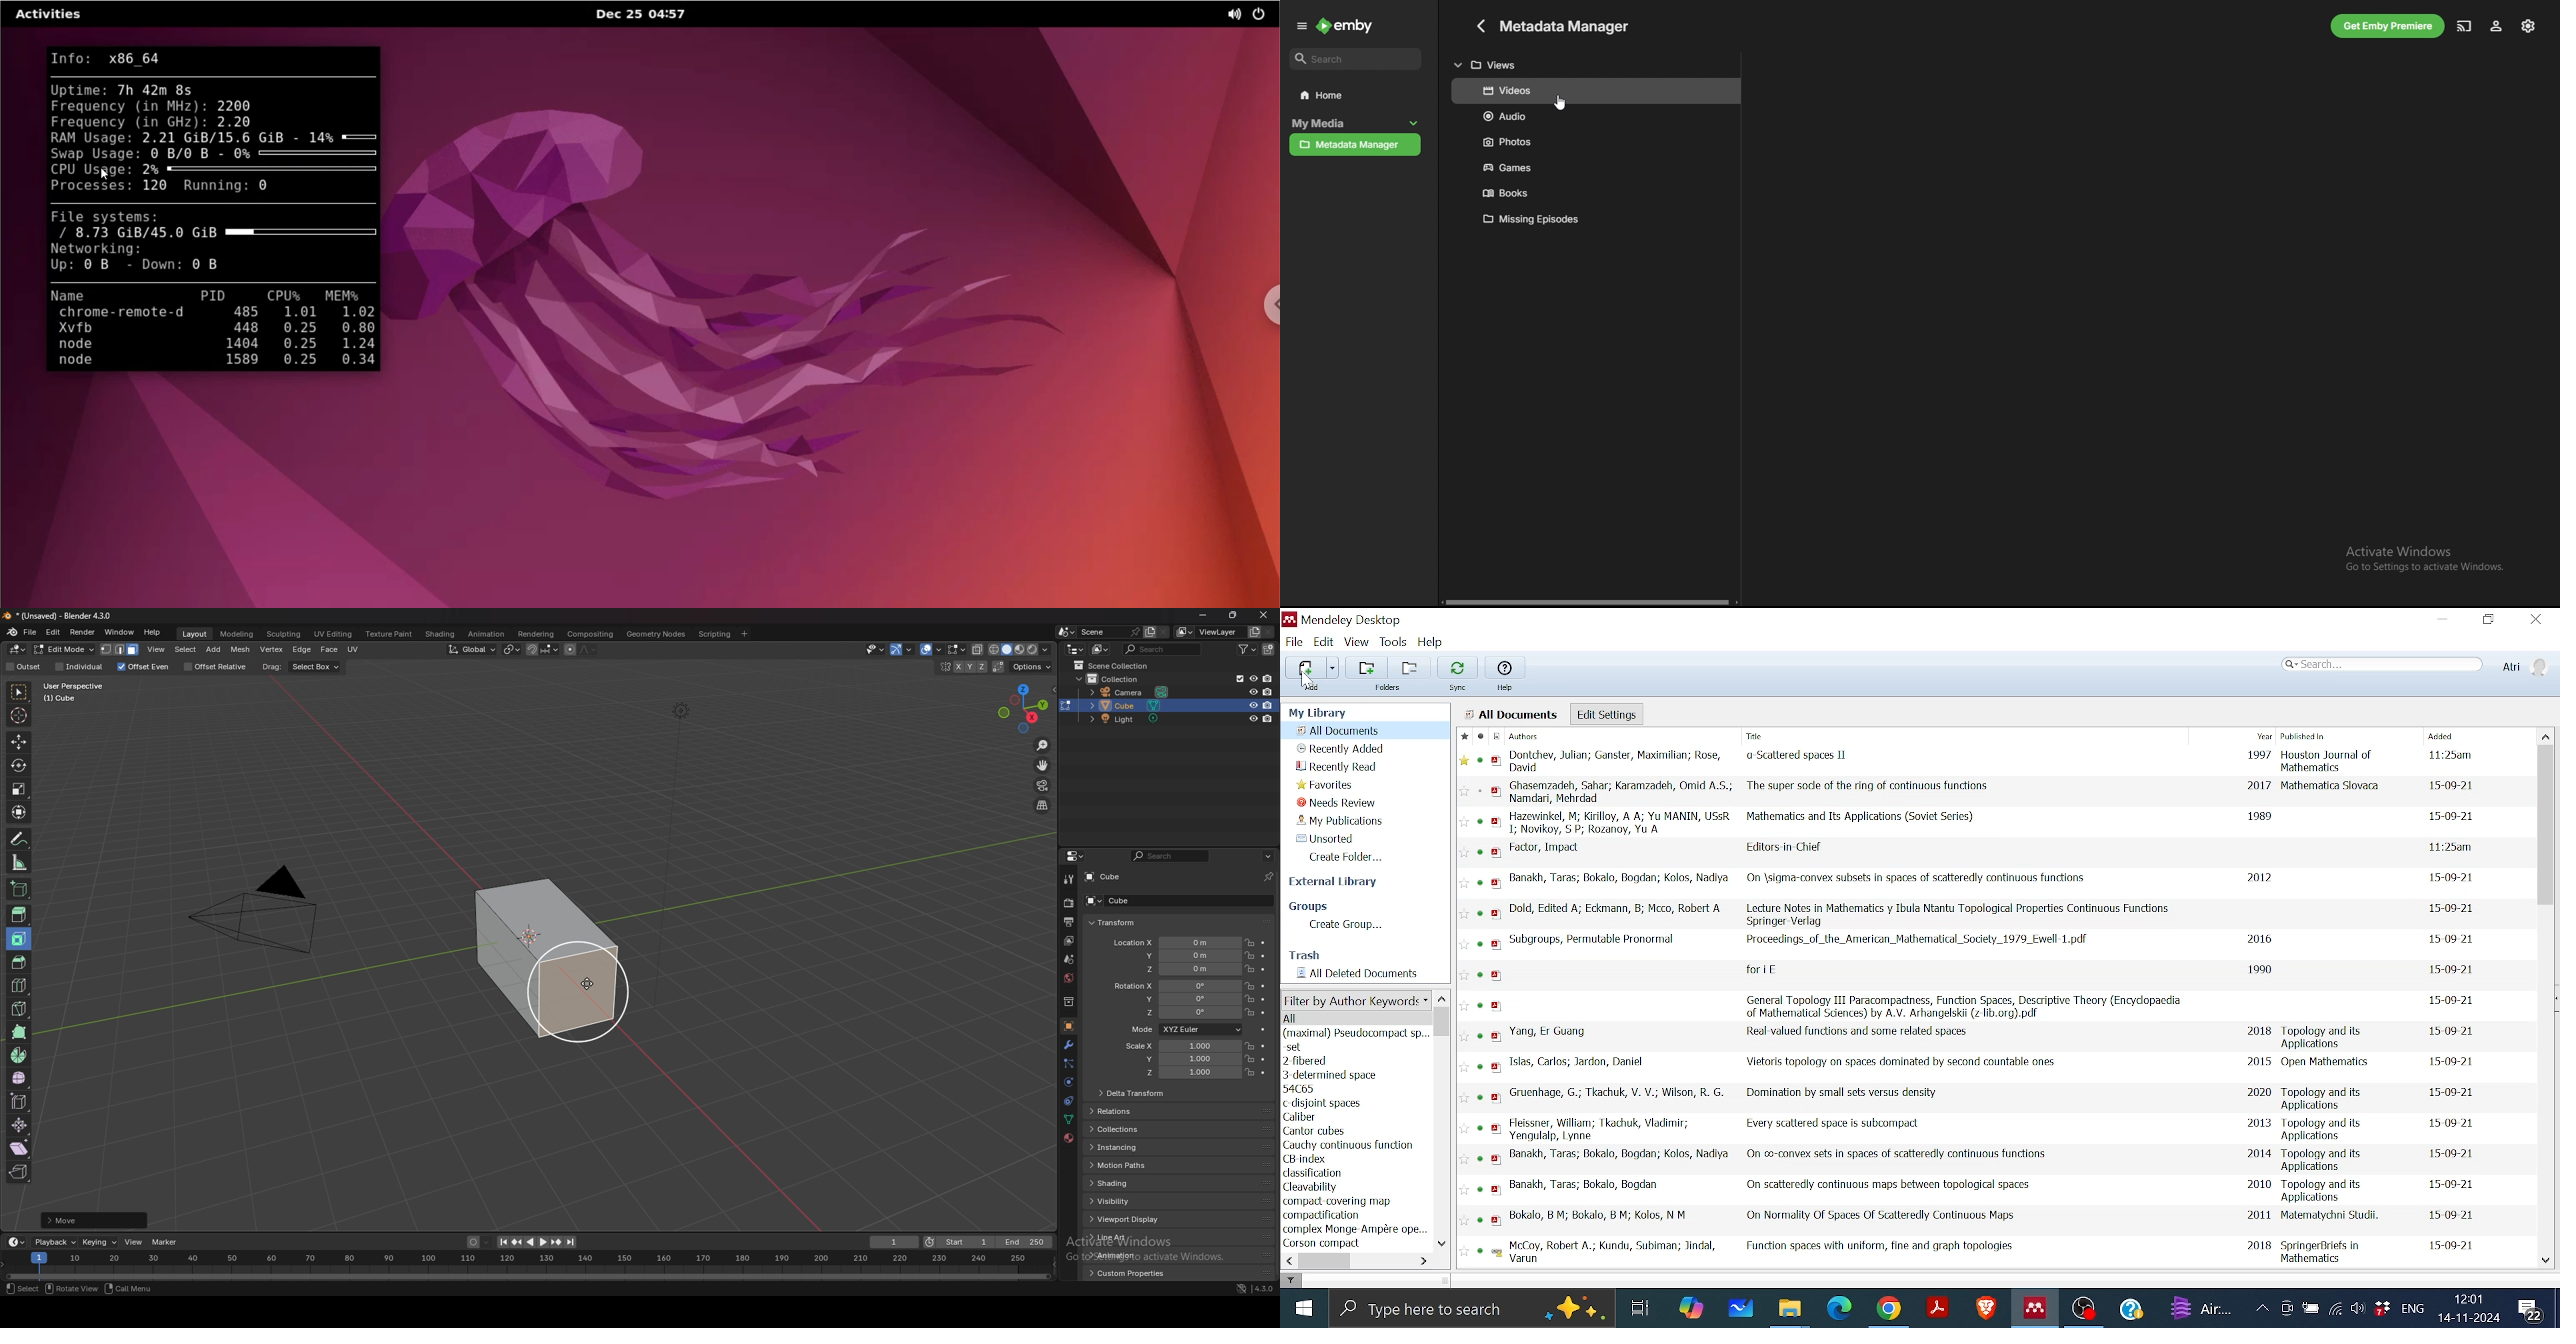 Image resolution: width=2576 pixels, height=1344 pixels. Describe the element at coordinates (1690, 1308) in the screenshot. I see `COpilot` at that location.